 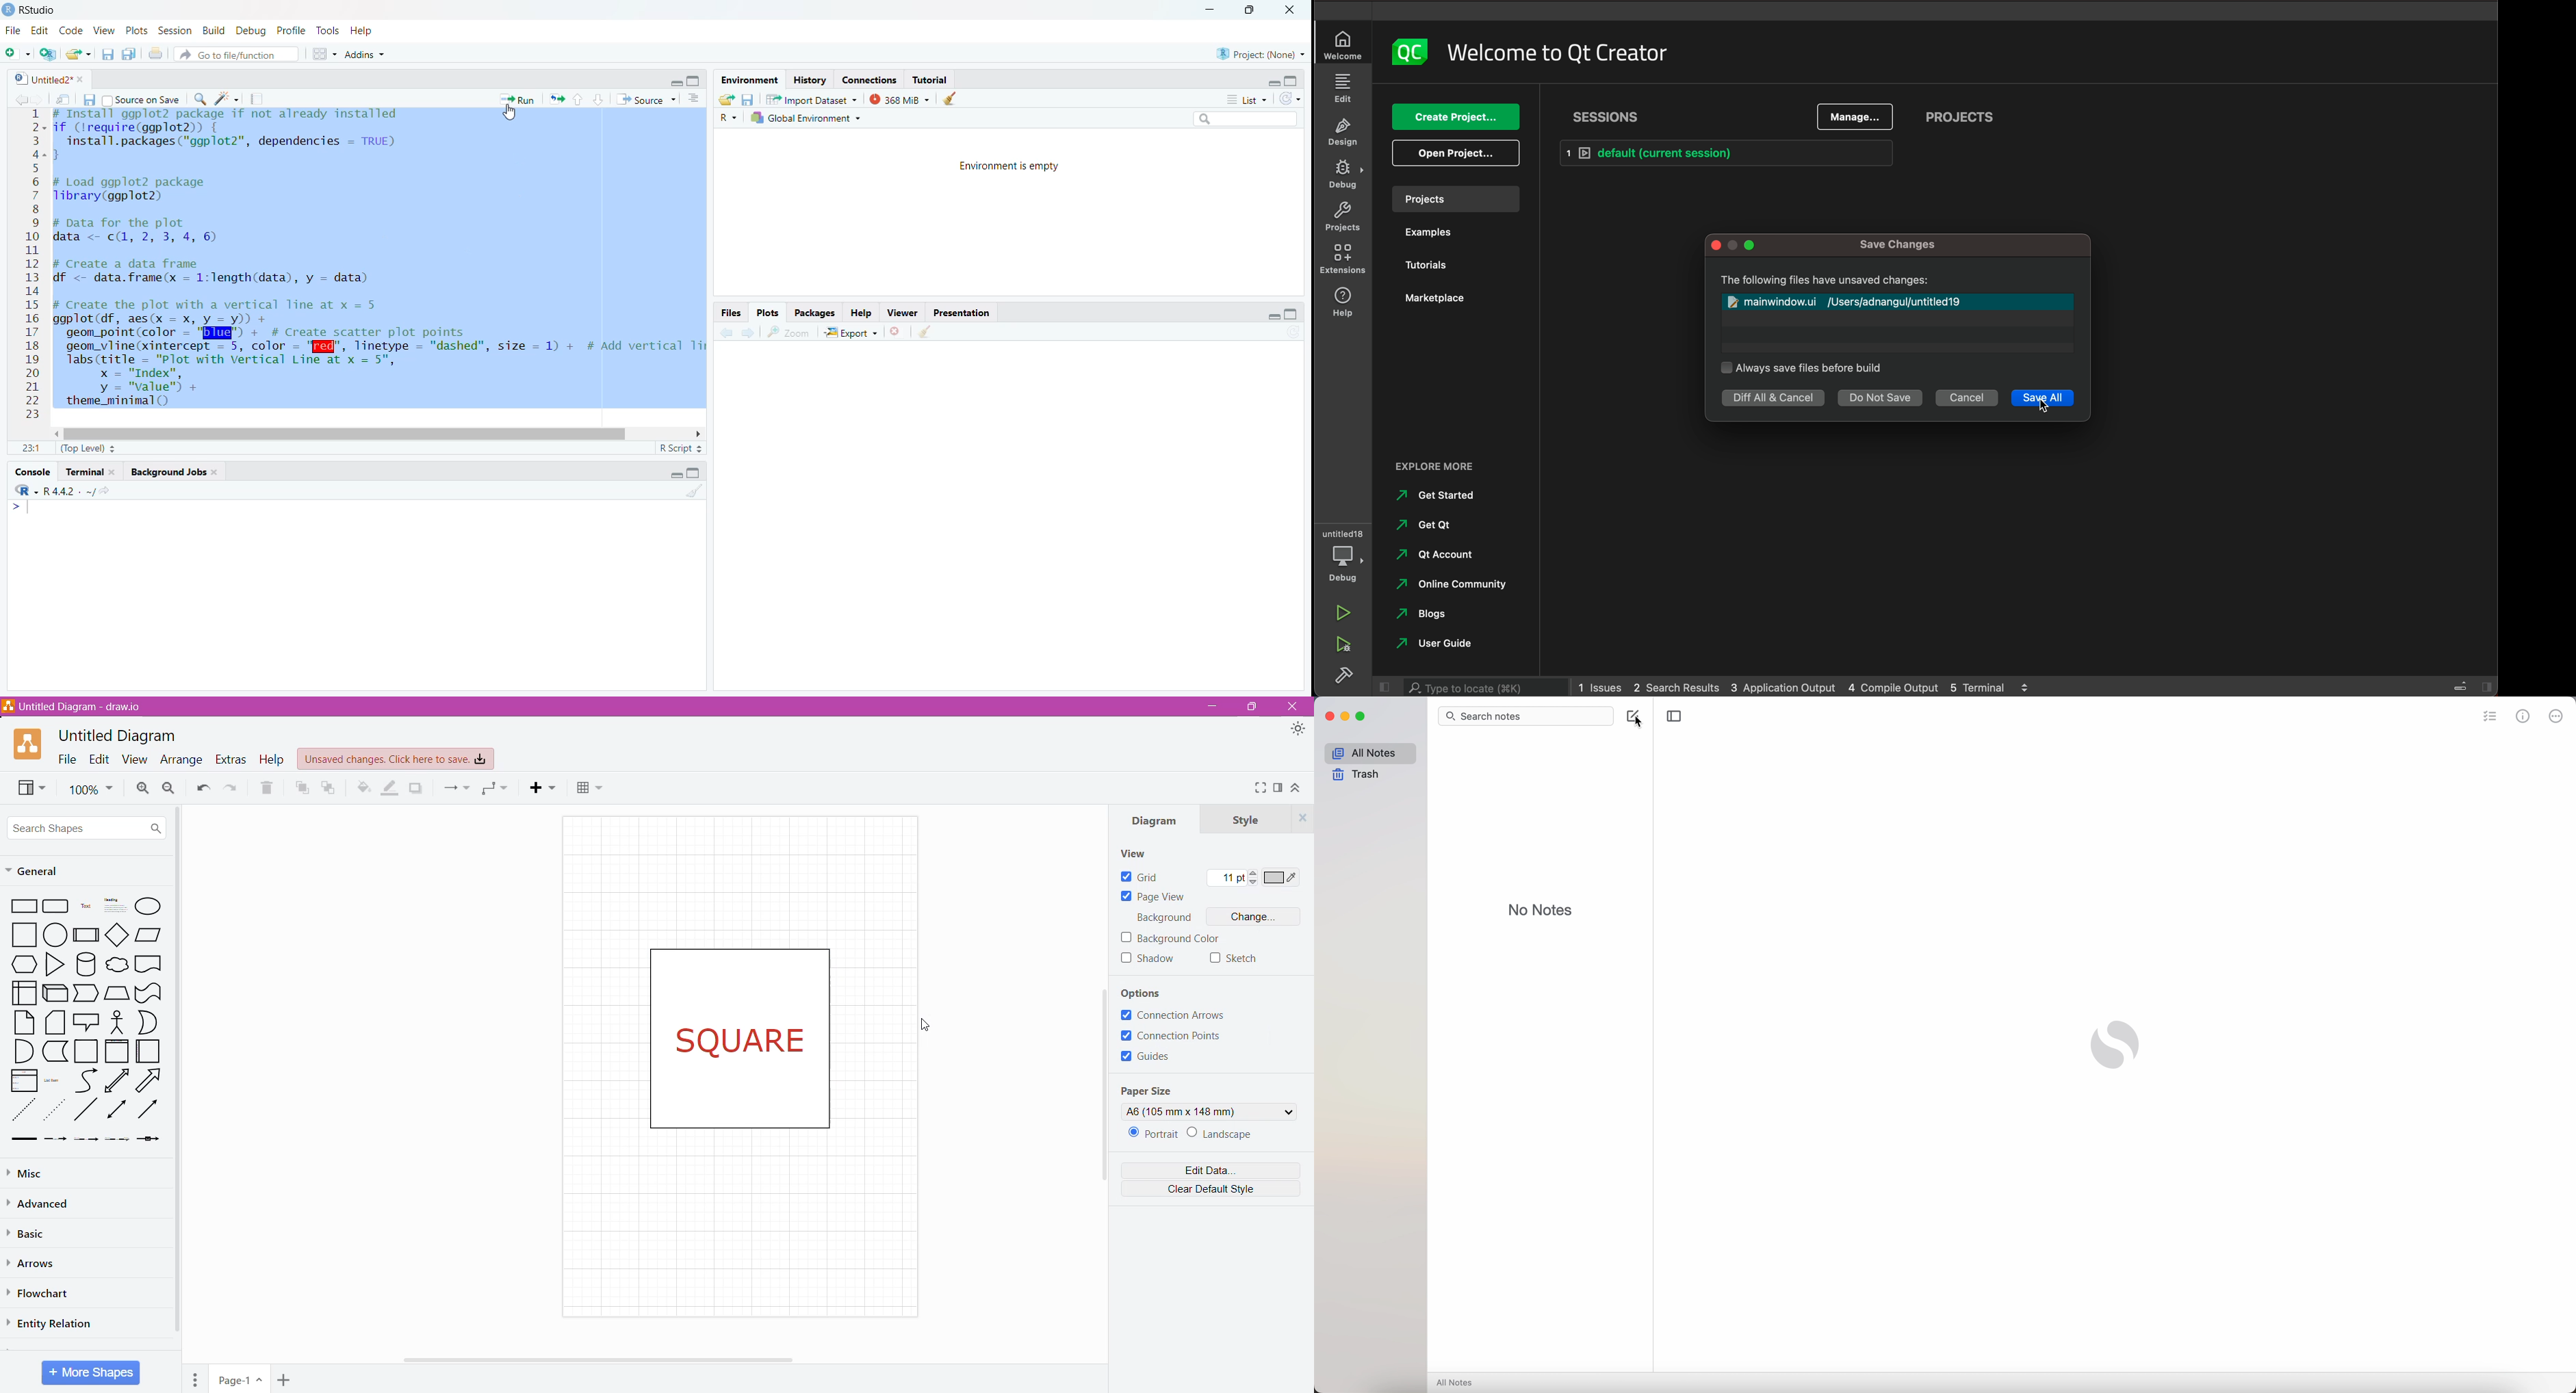 I want to click on minimise, so click(x=672, y=82).